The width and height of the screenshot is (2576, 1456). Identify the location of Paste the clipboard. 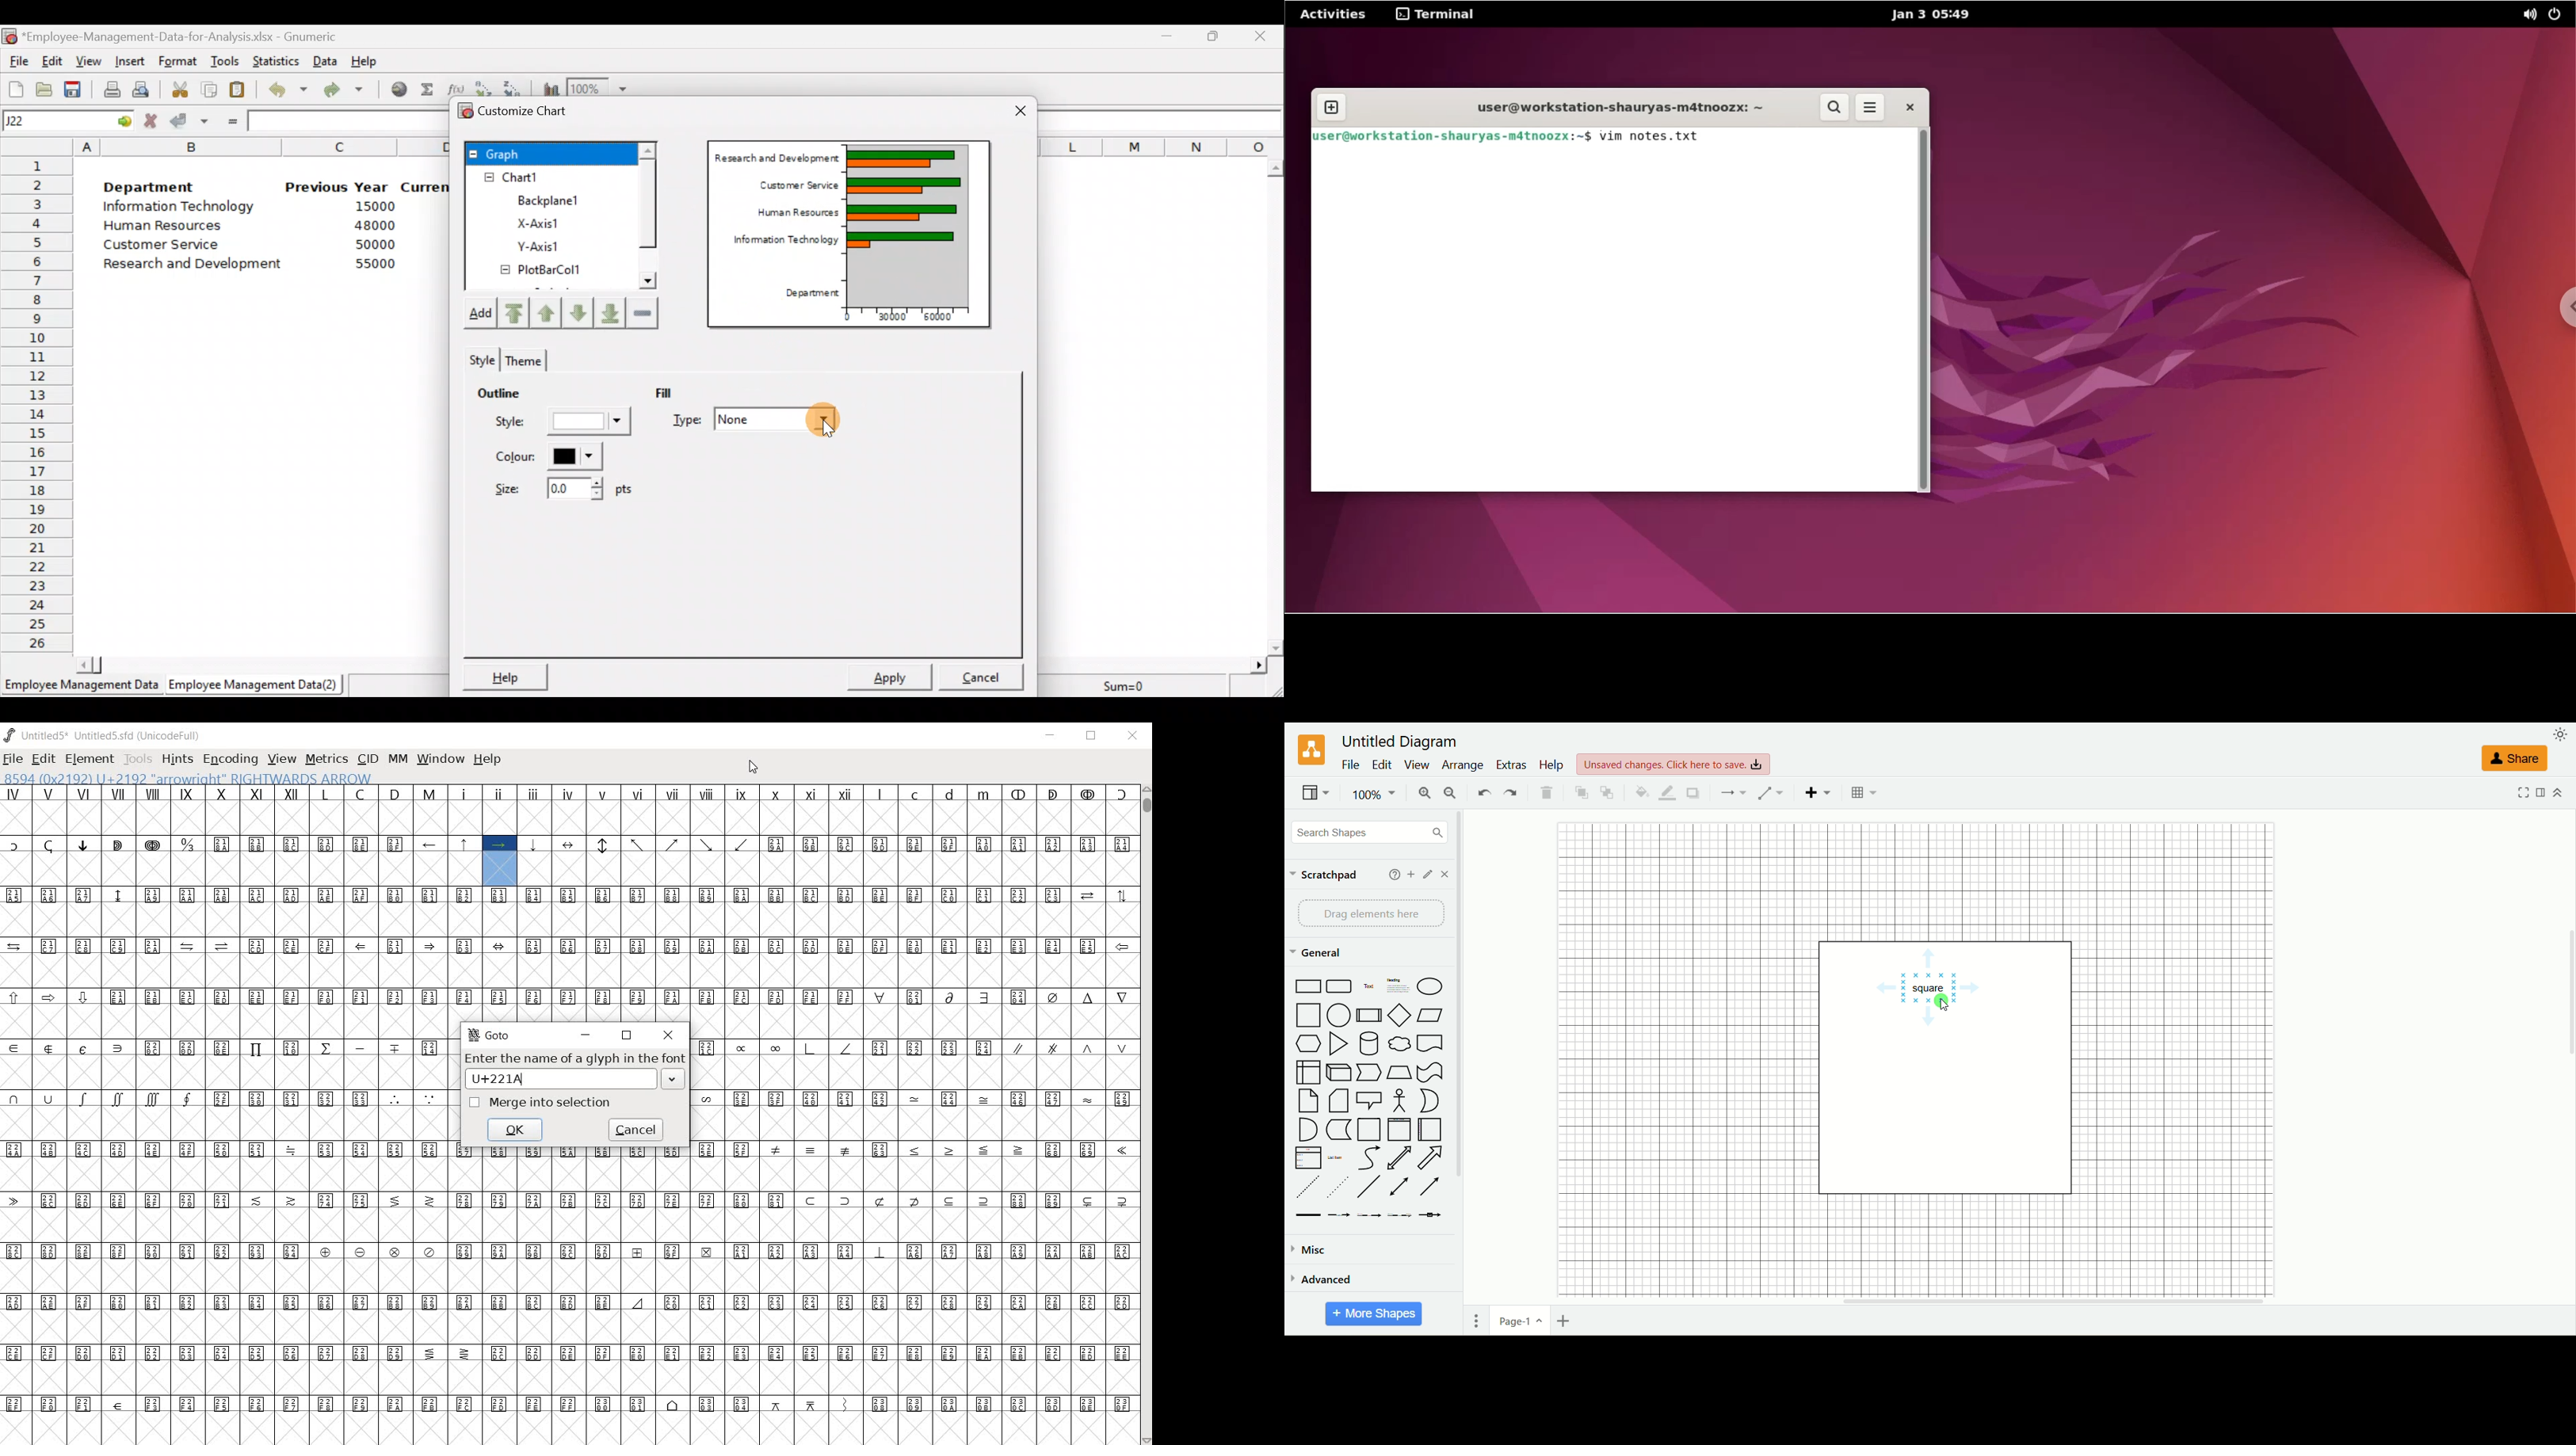
(241, 91).